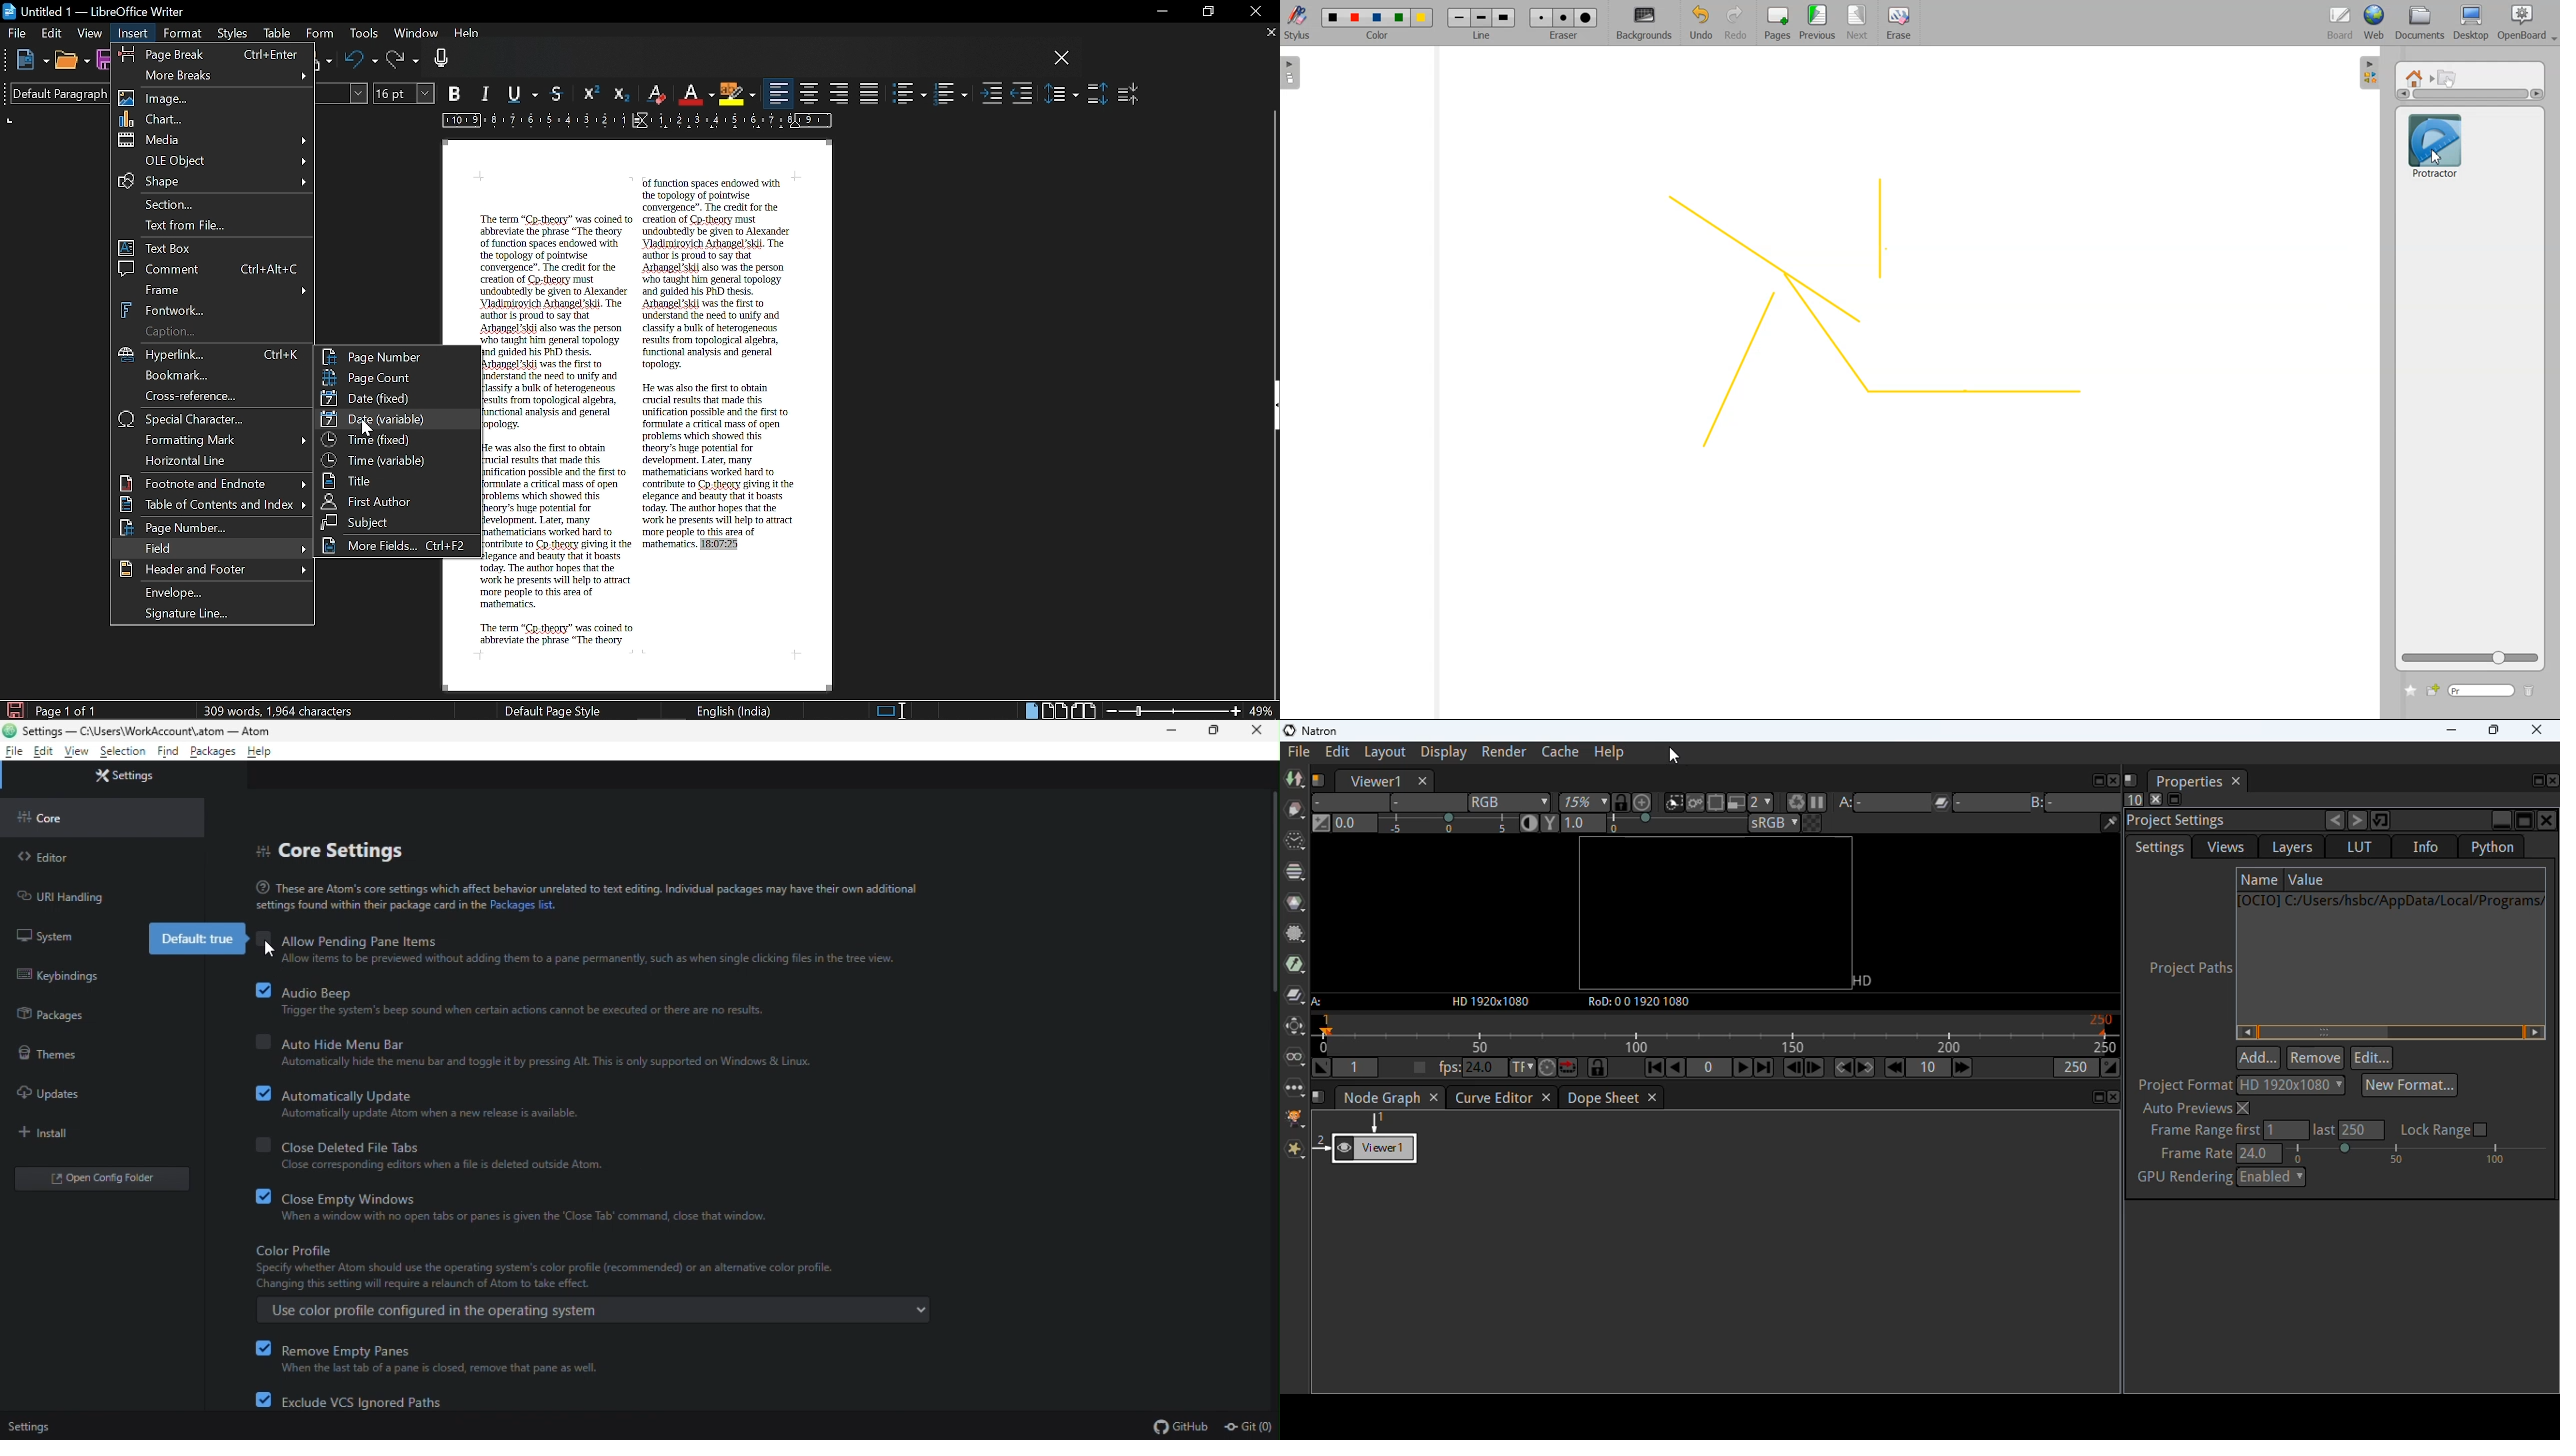  What do you see at coordinates (124, 751) in the screenshot?
I see `selection` at bounding box center [124, 751].